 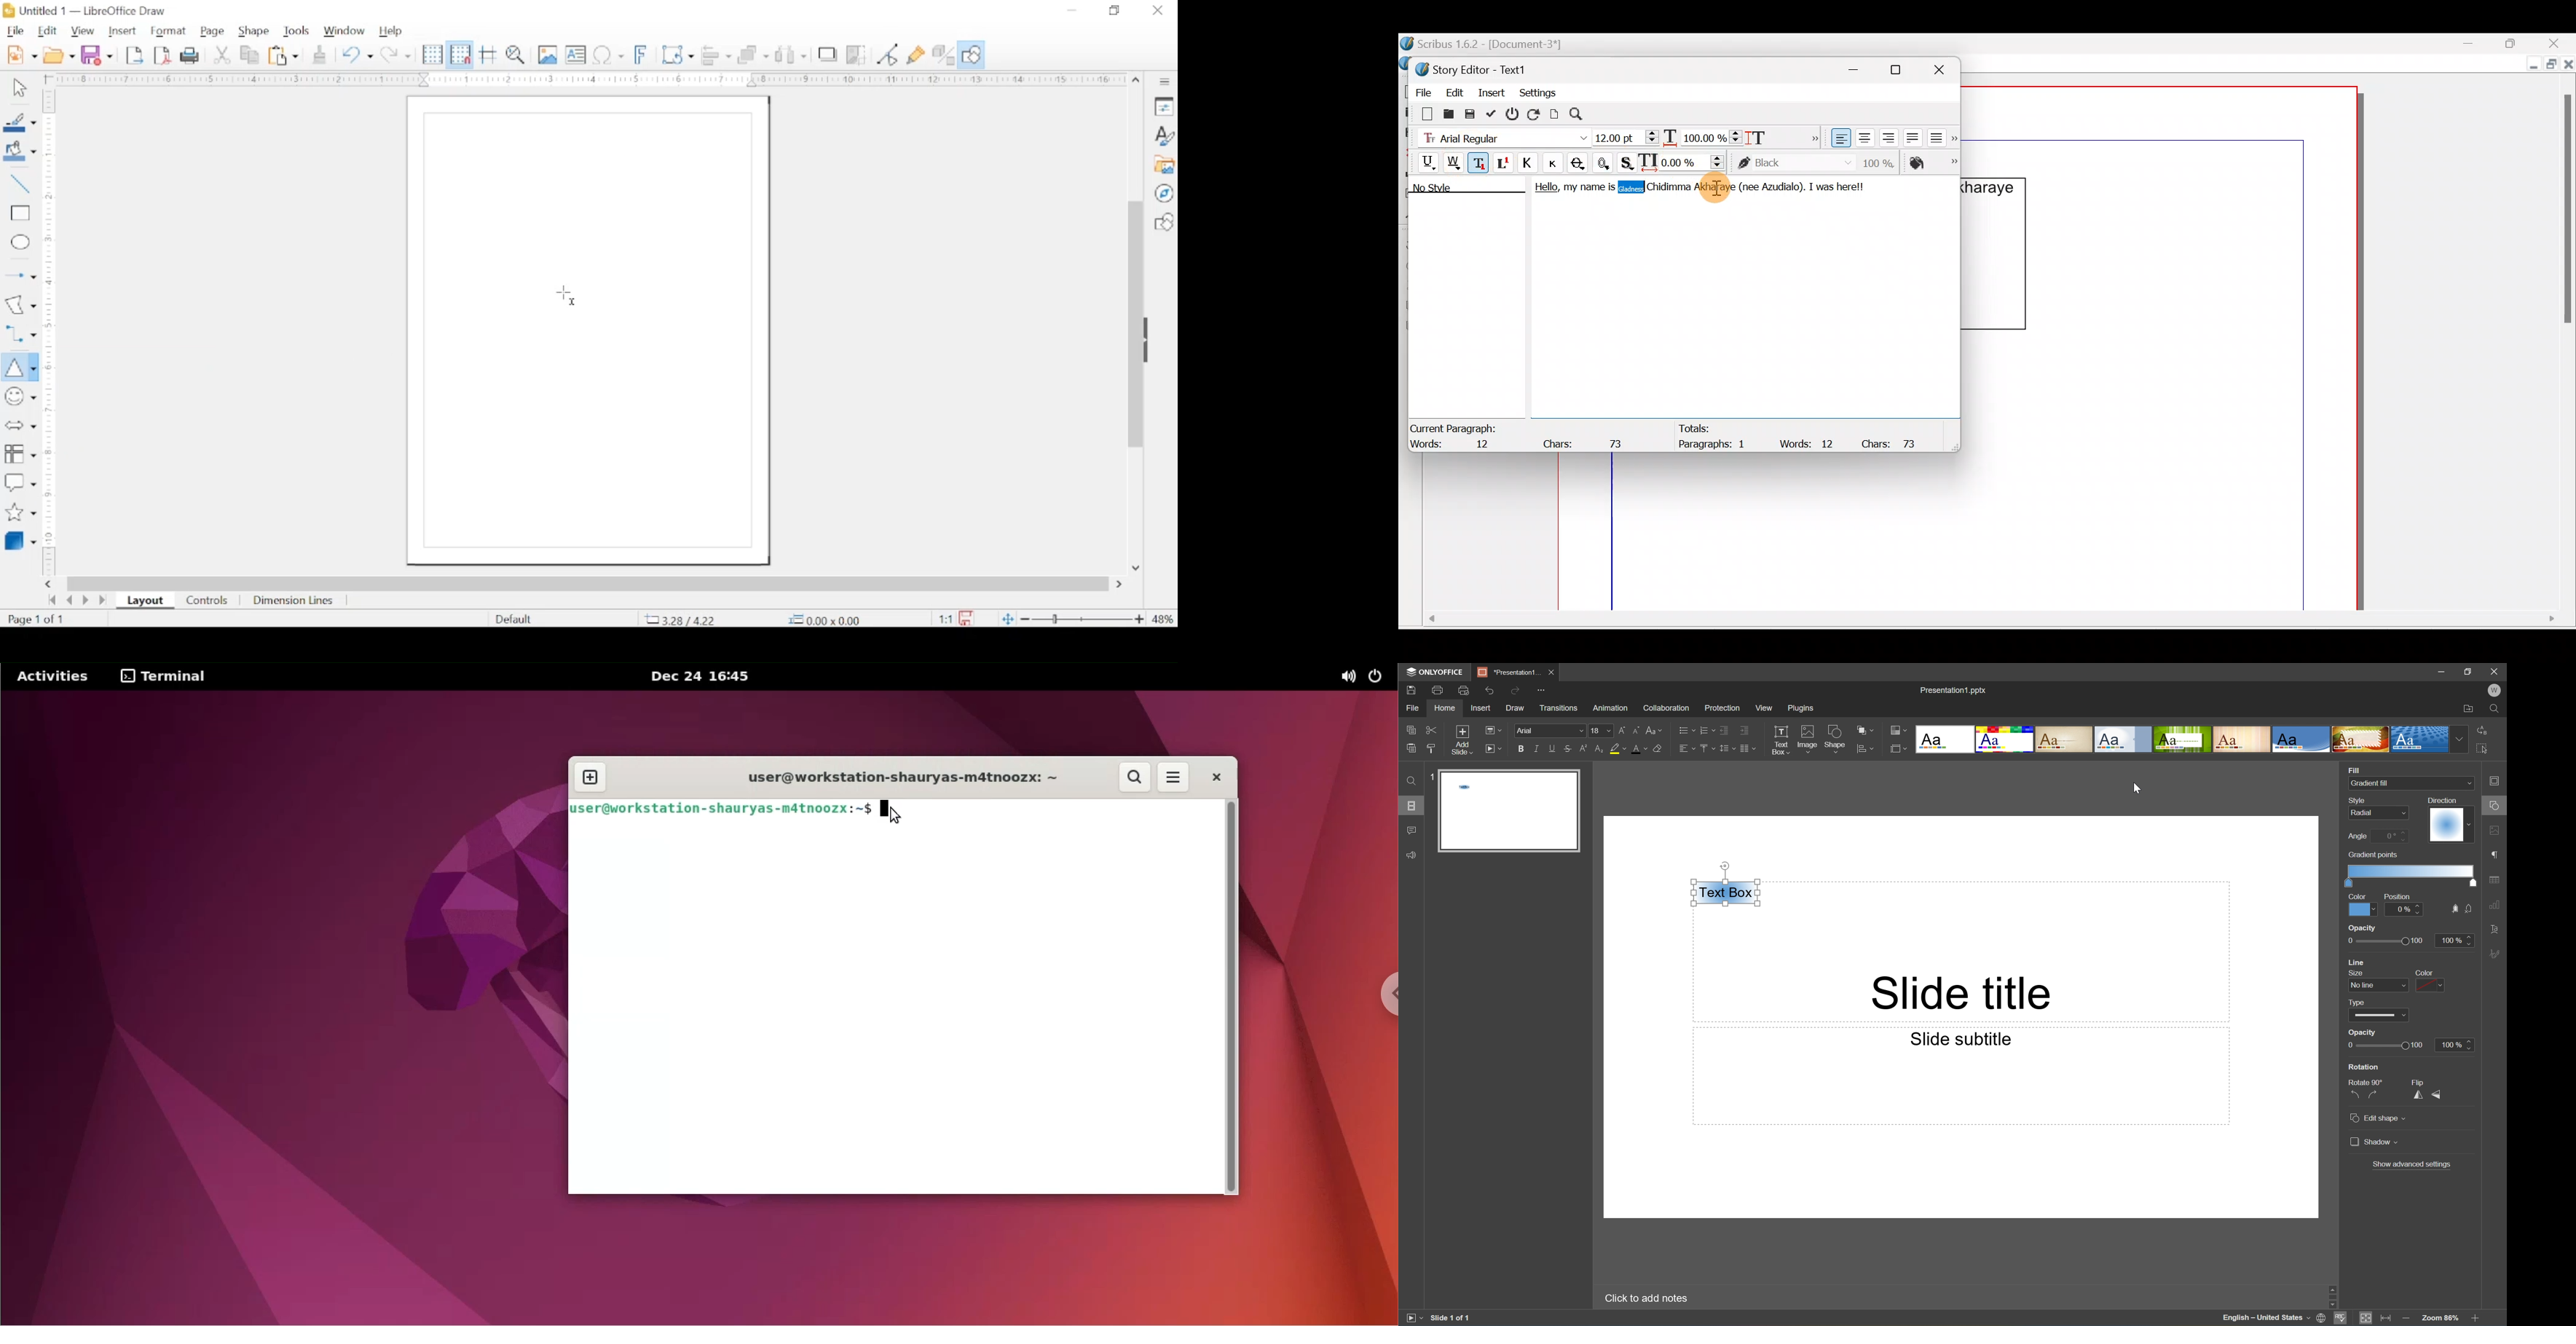 What do you see at coordinates (1581, 163) in the screenshot?
I see `Strike out` at bounding box center [1581, 163].